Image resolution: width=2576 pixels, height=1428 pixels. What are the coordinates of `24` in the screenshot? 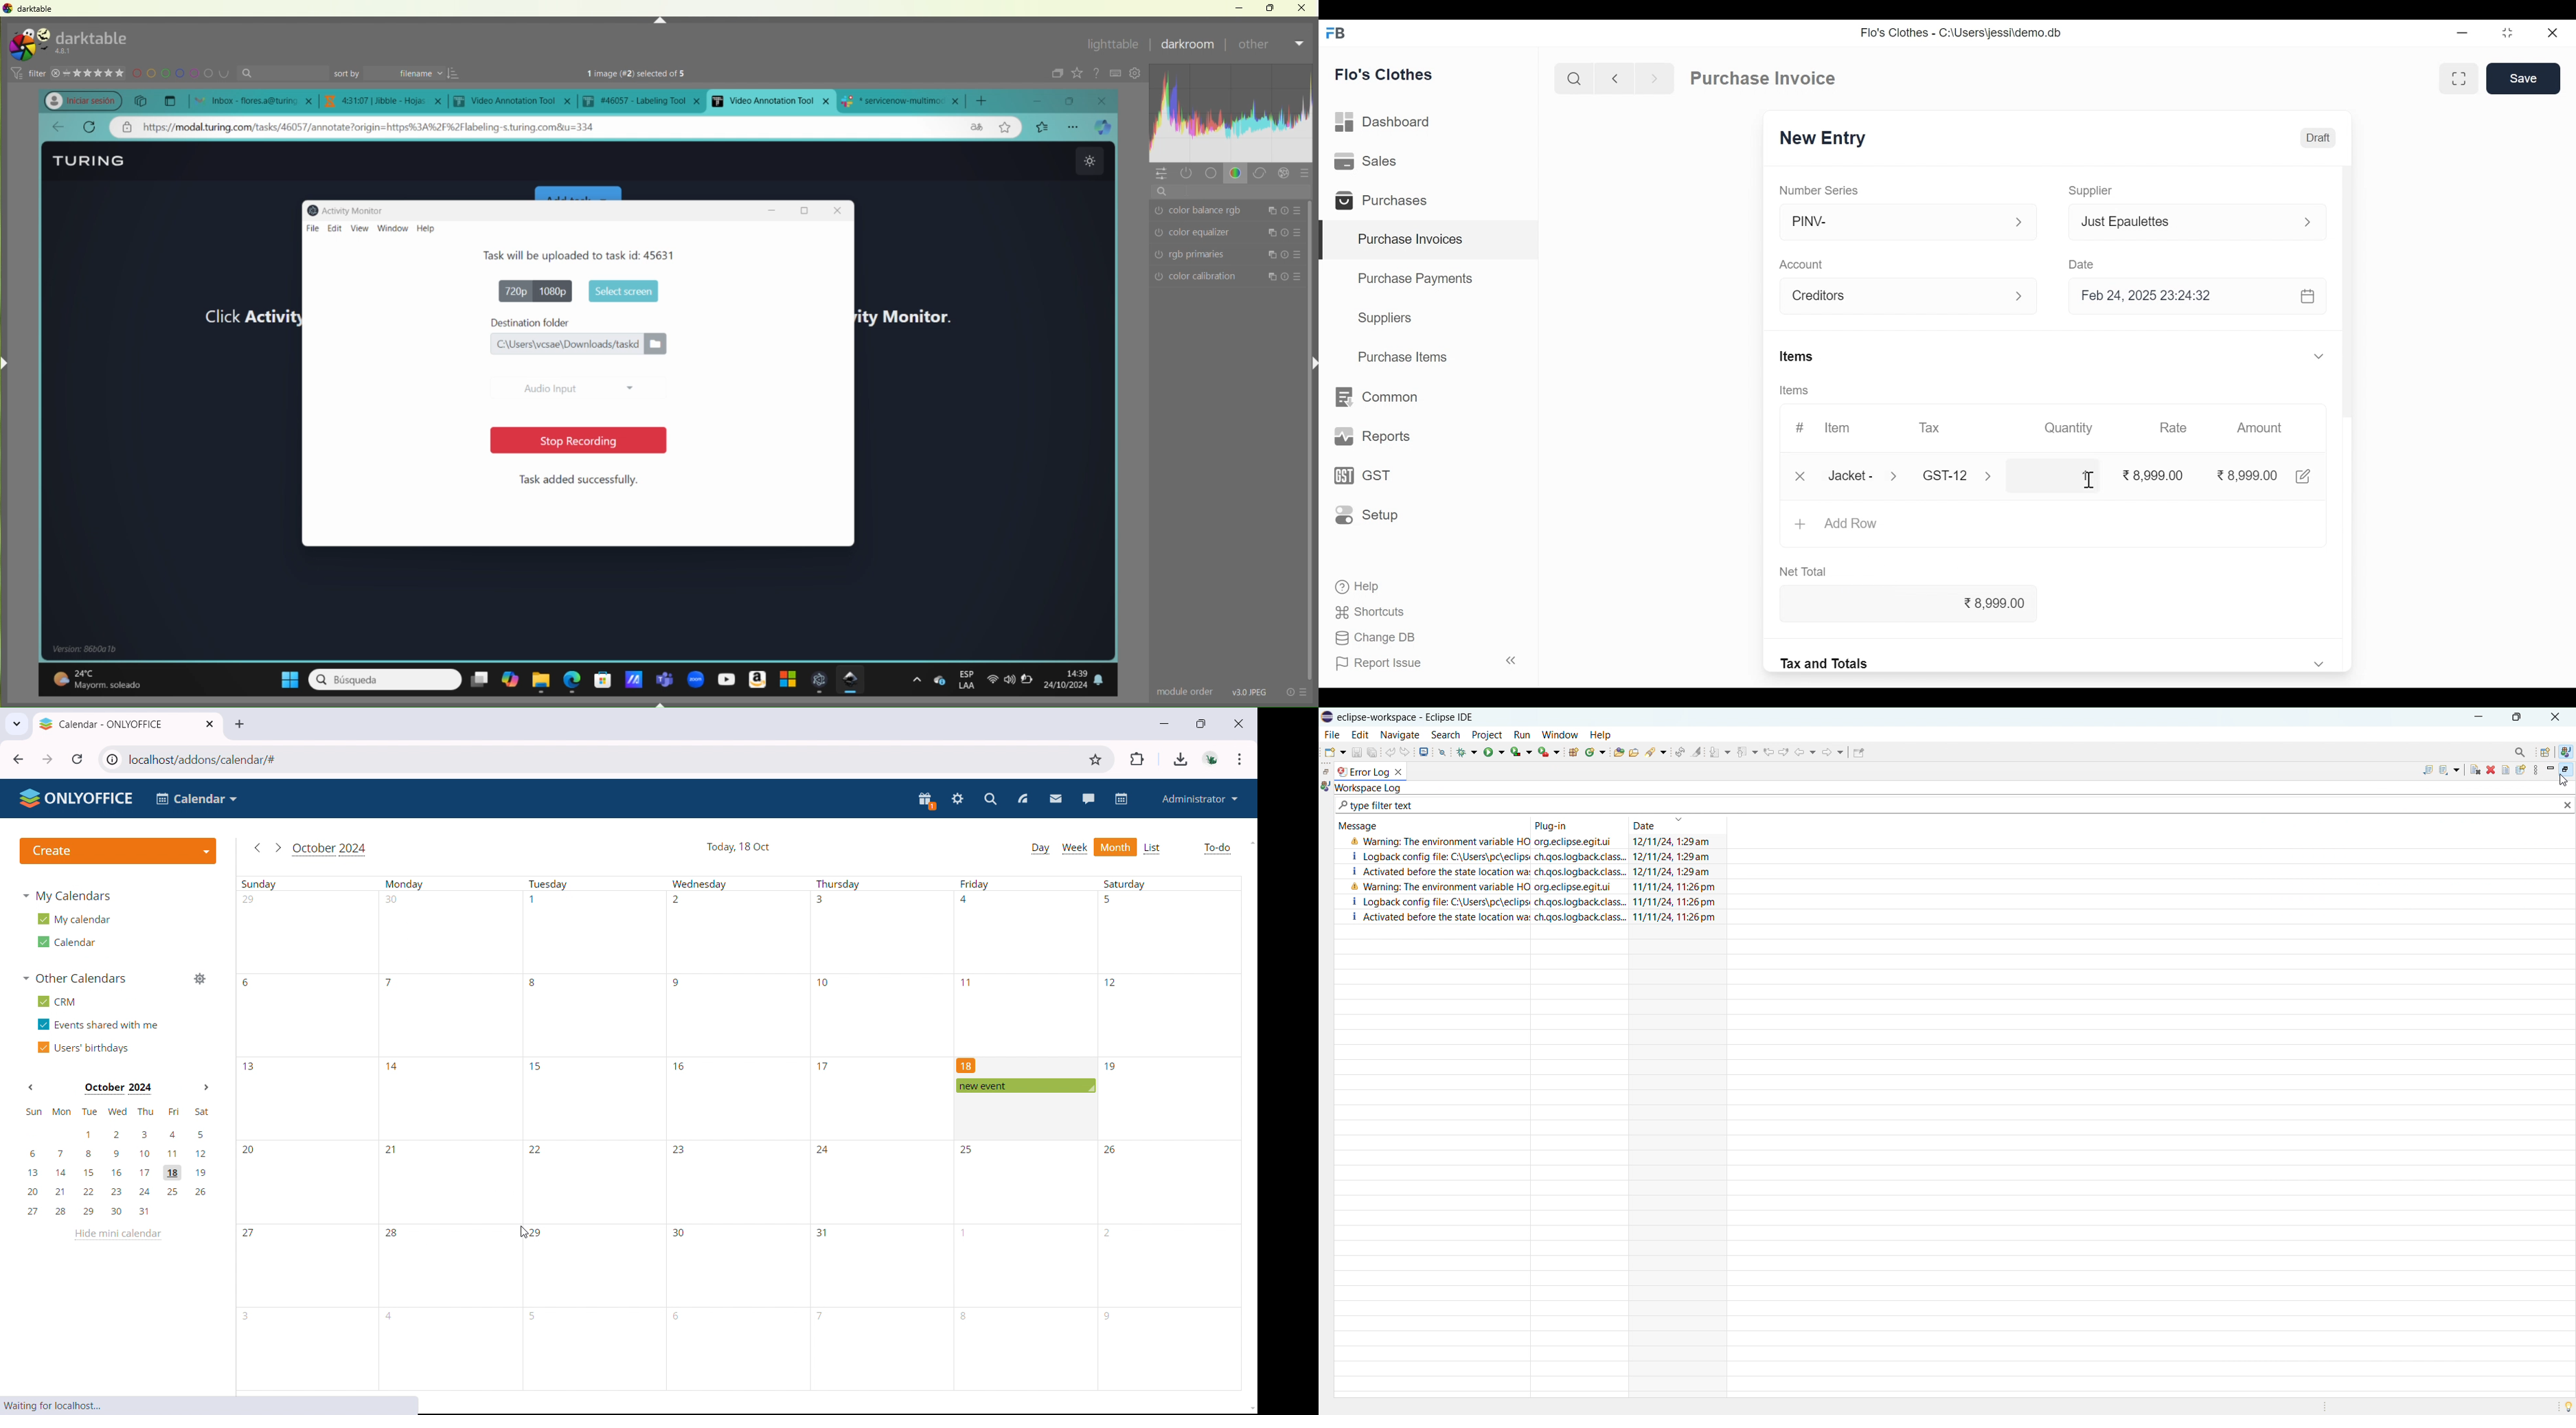 It's located at (823, 1151).